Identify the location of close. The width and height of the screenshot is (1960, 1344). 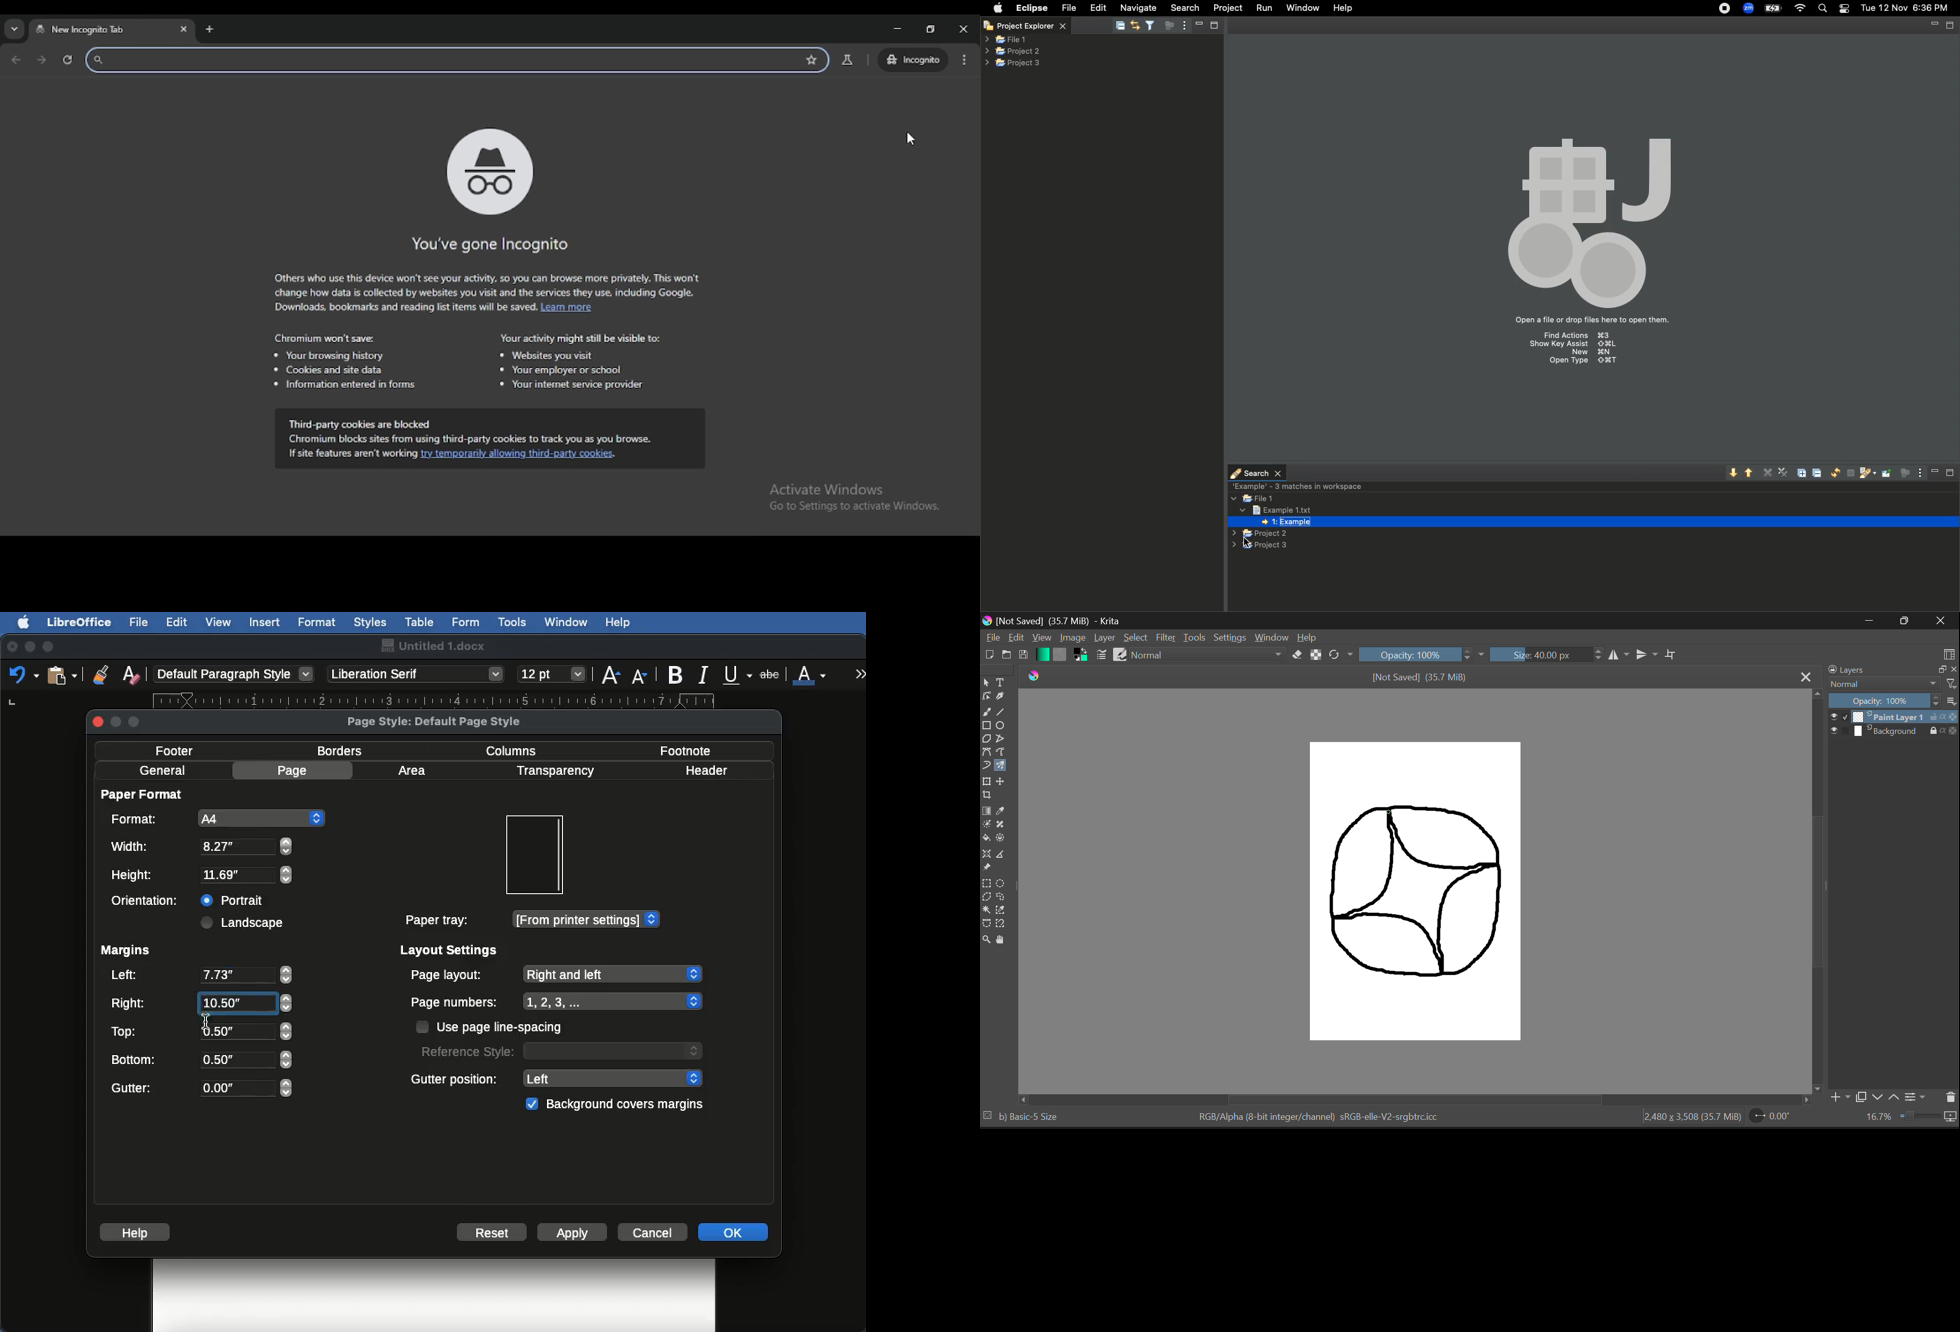
(1954, 670).